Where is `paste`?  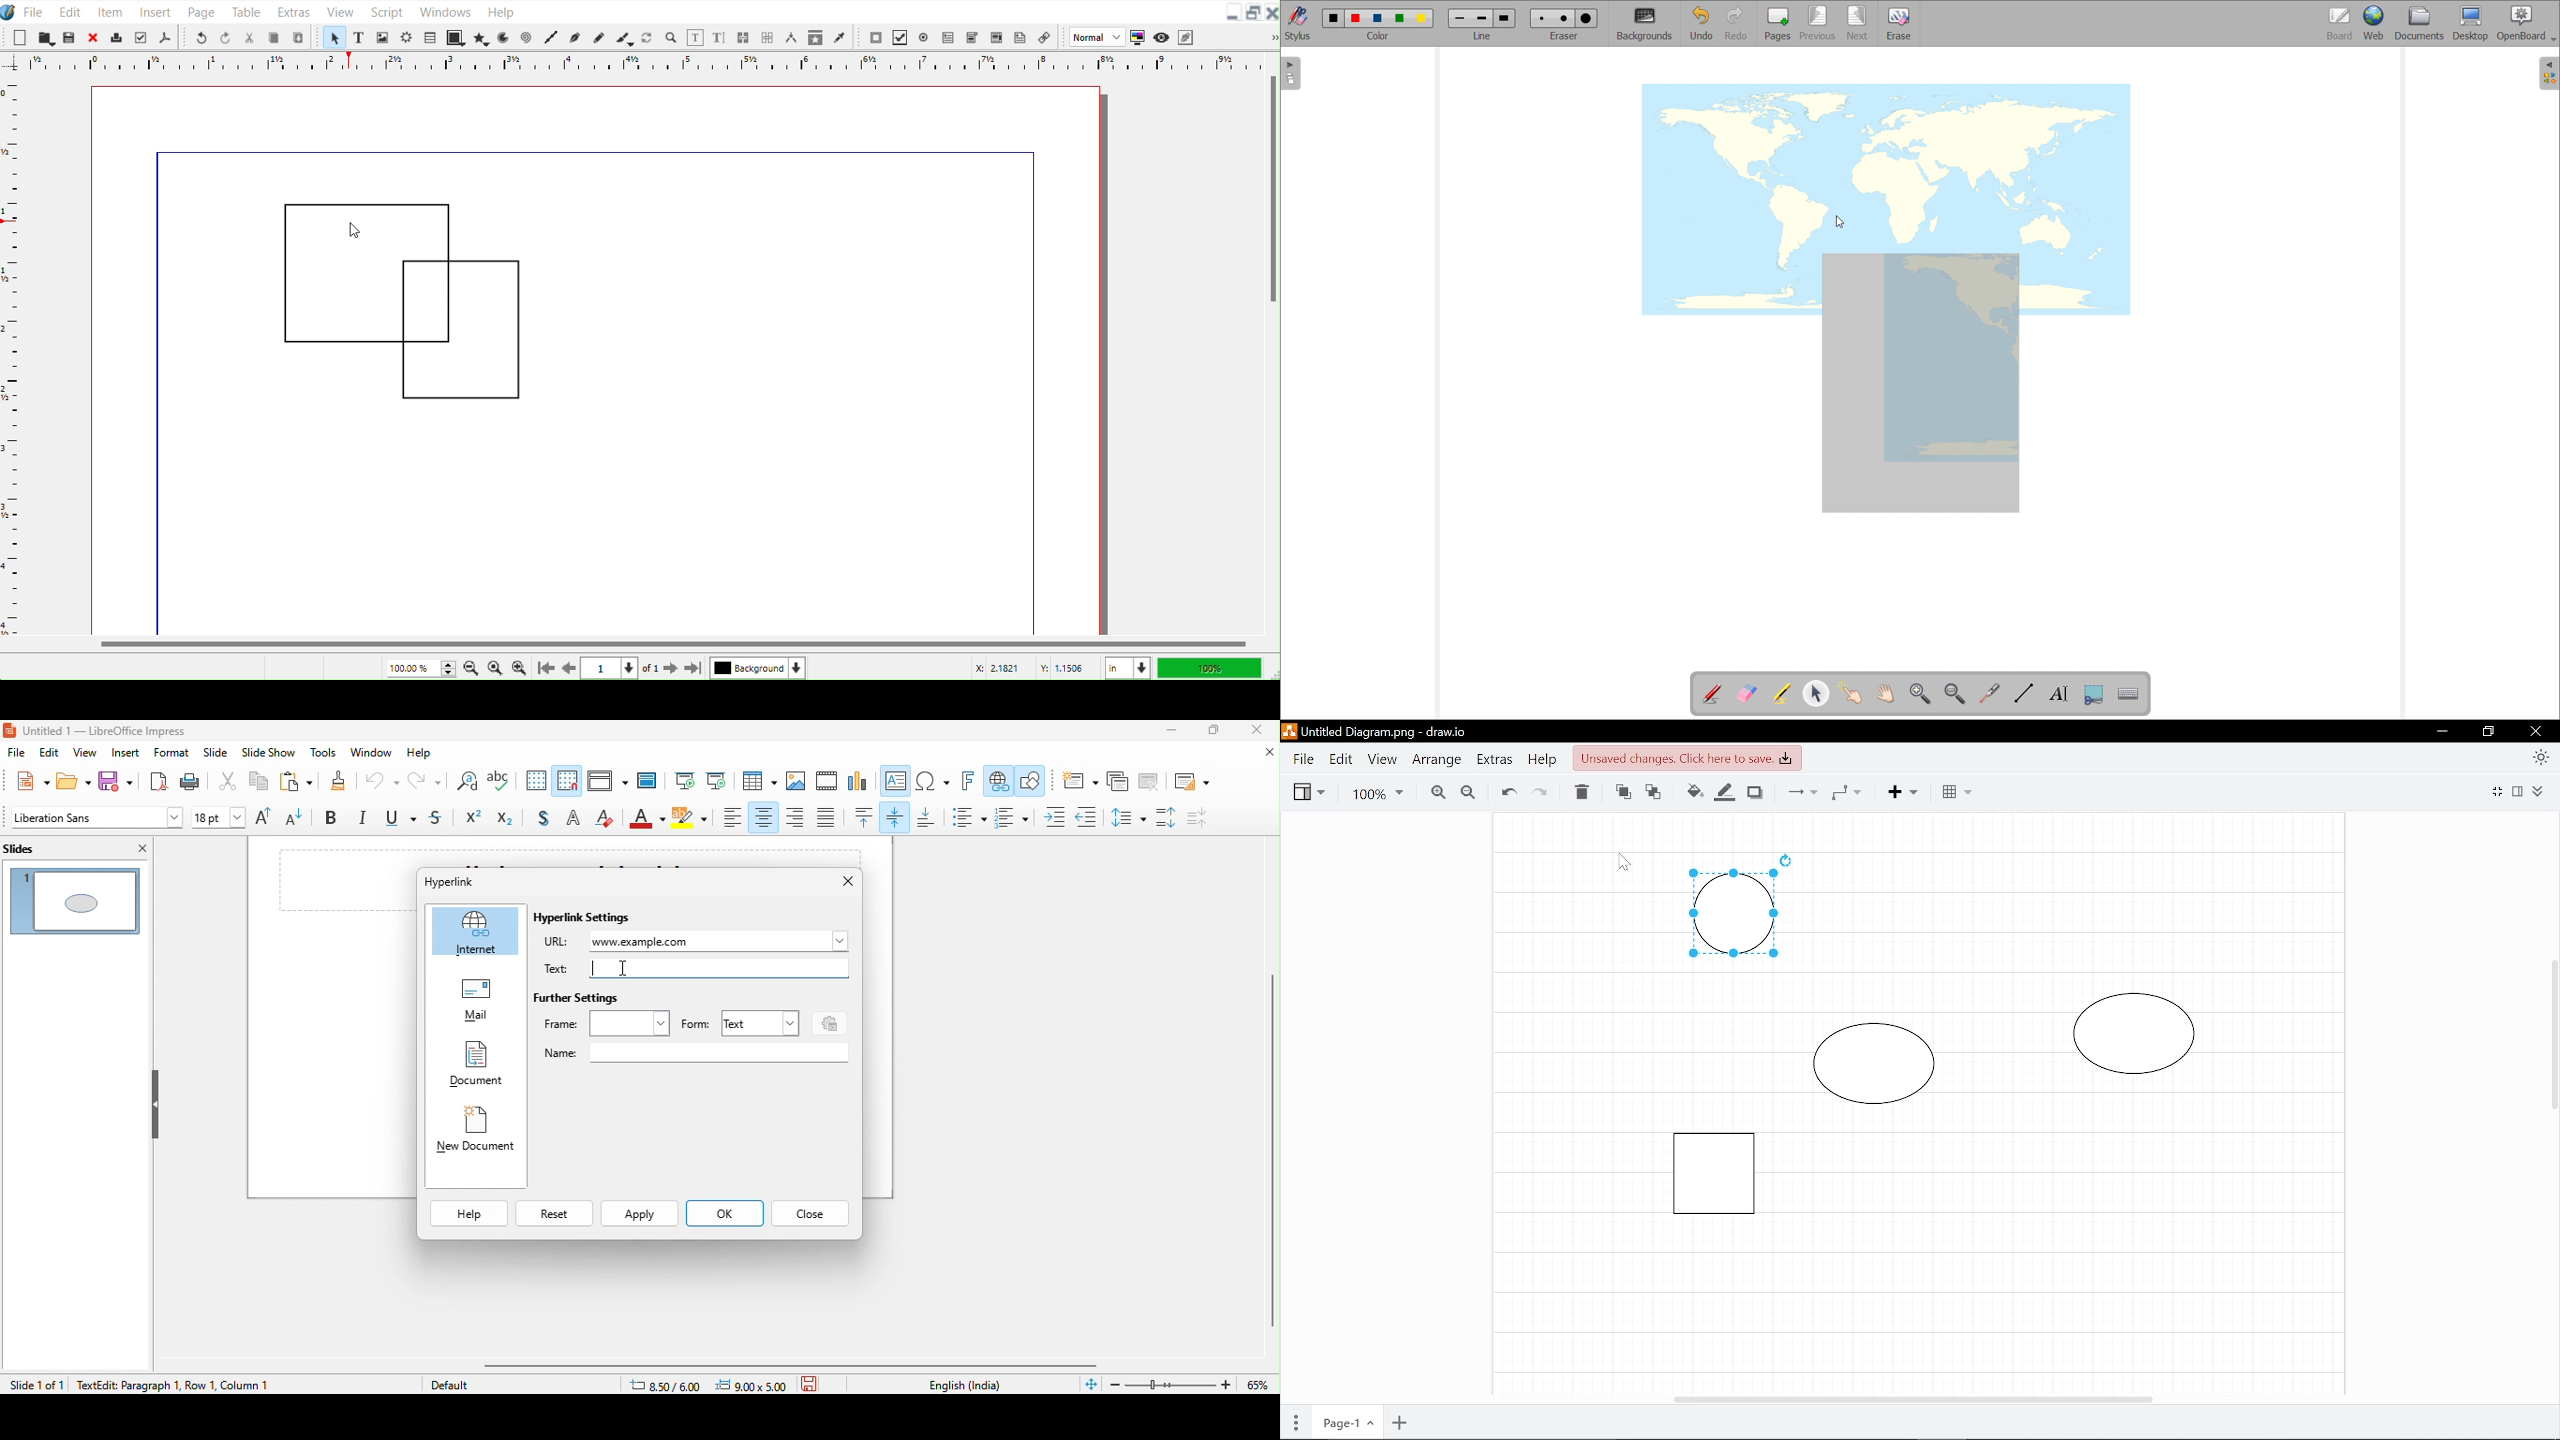 paste is located at coordinates (293, 783).